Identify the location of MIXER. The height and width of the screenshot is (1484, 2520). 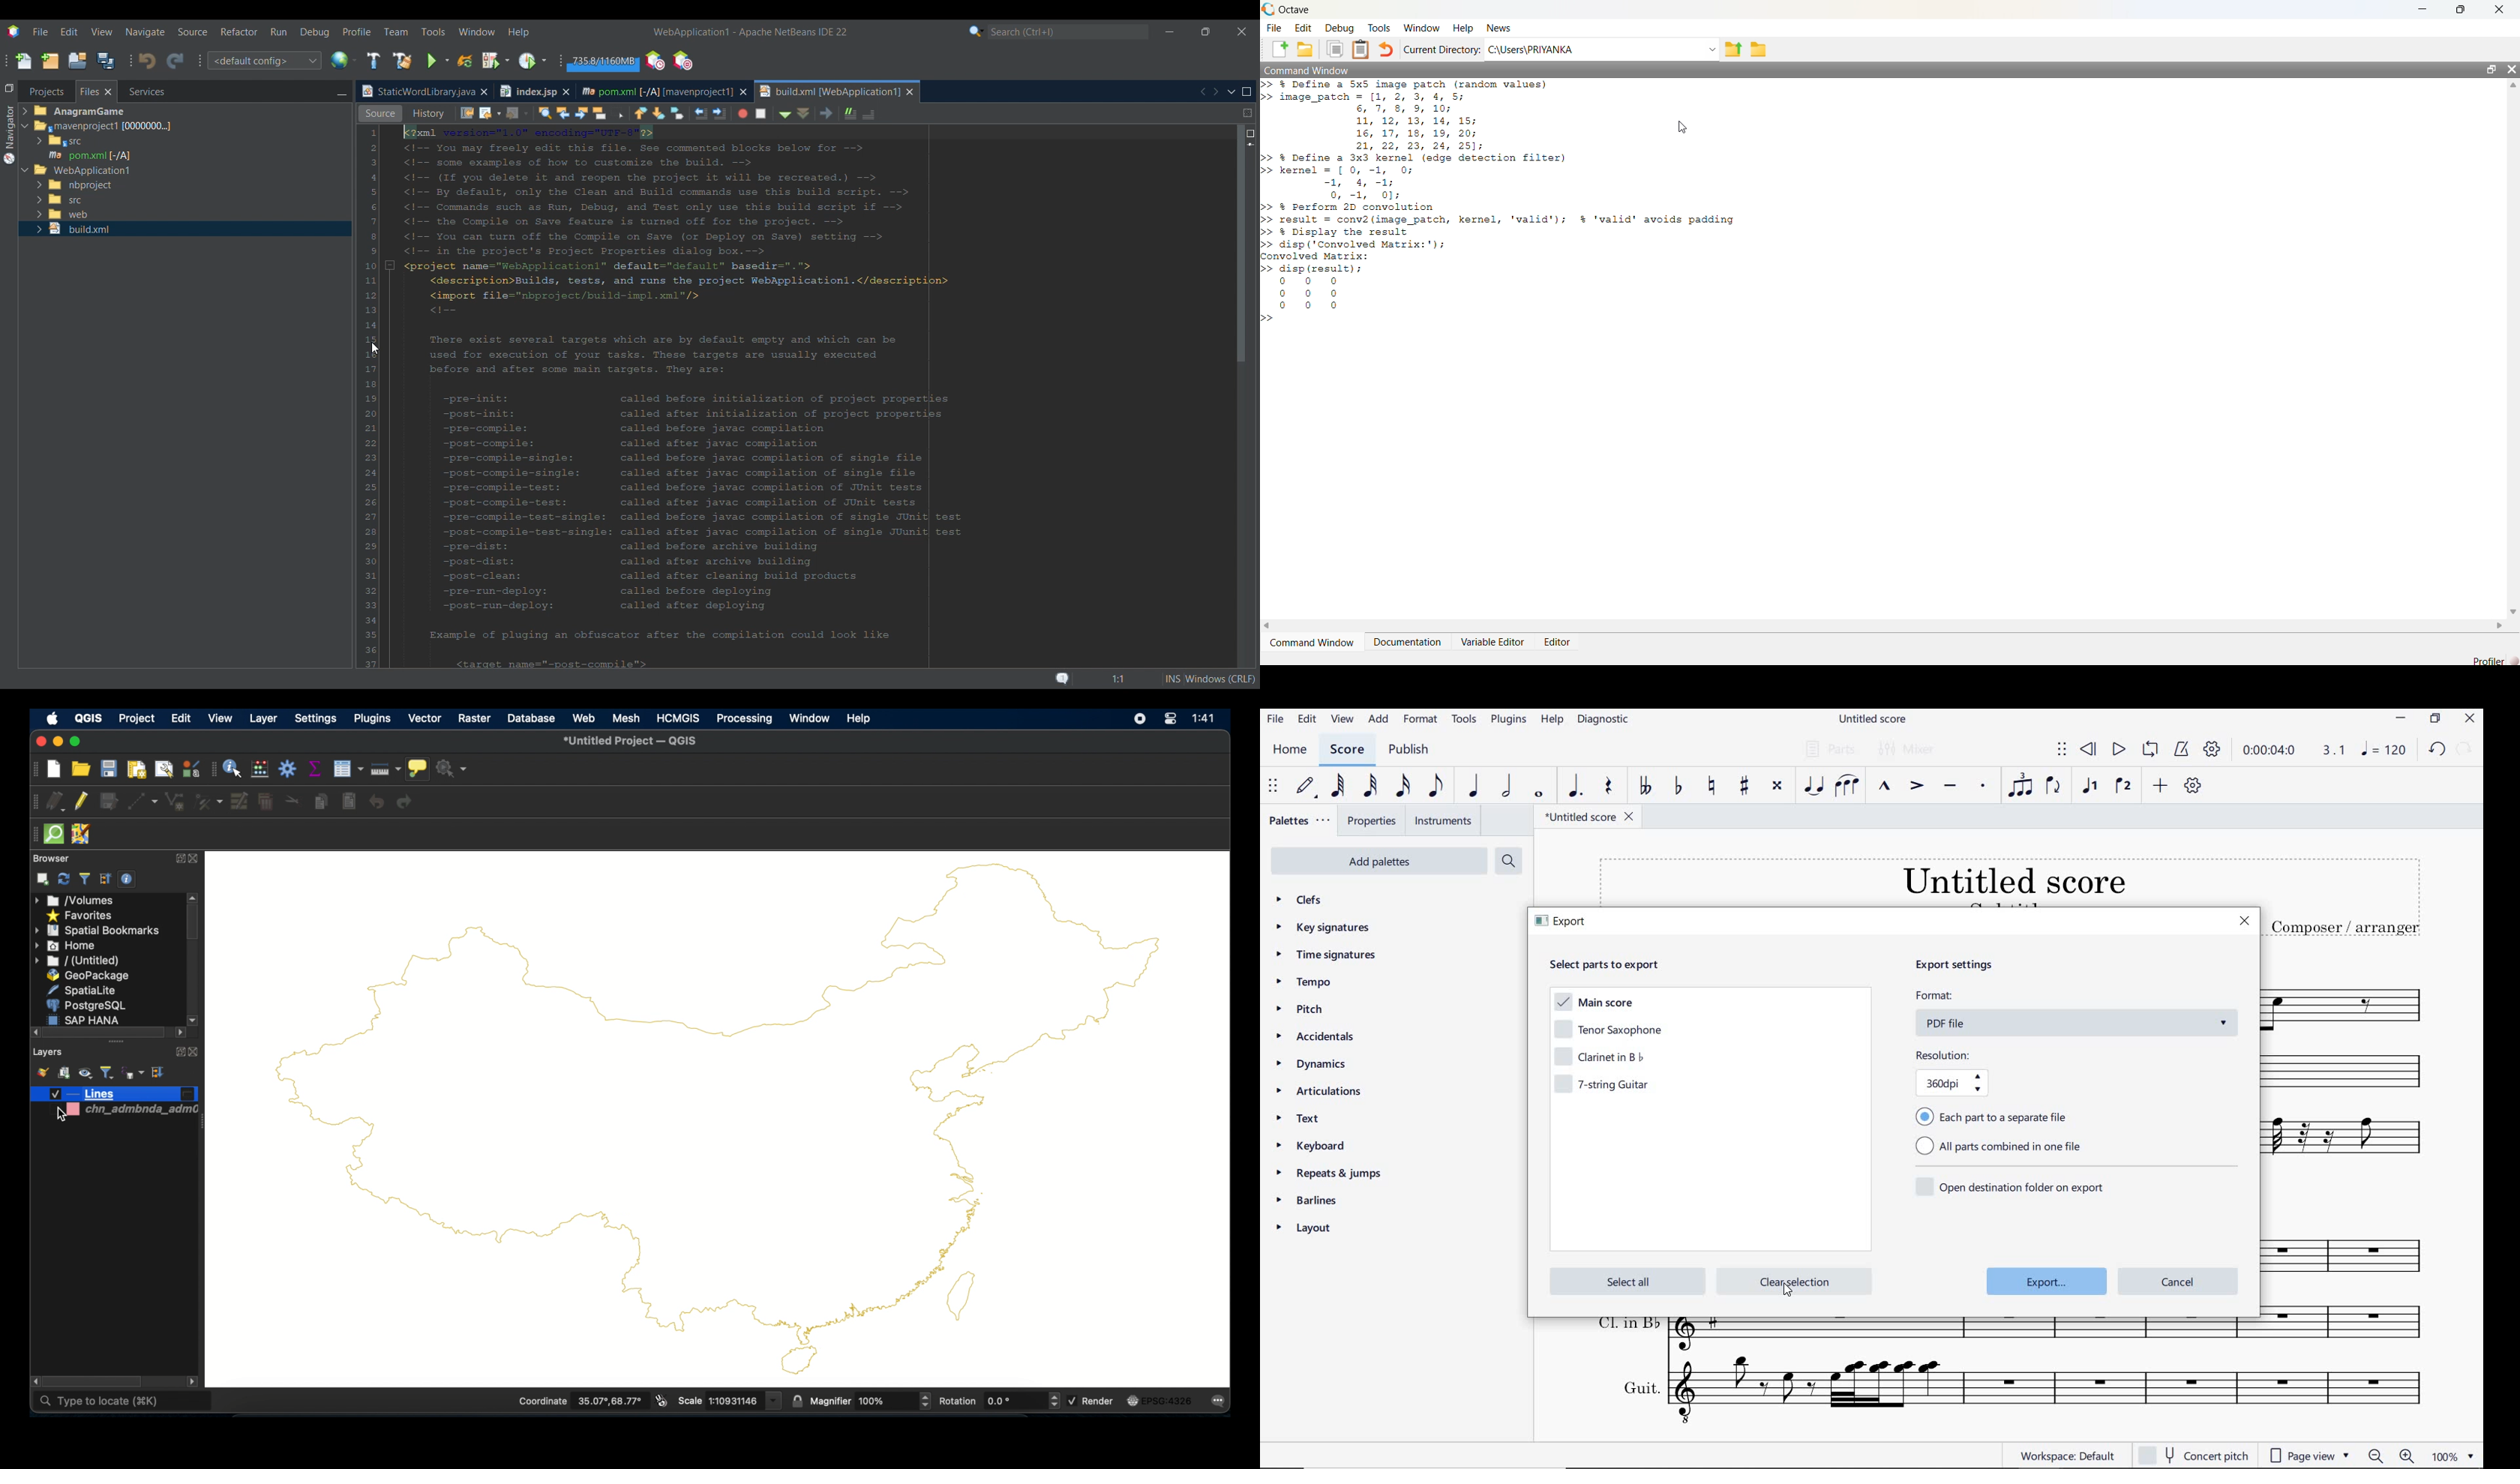
(1913, 750).